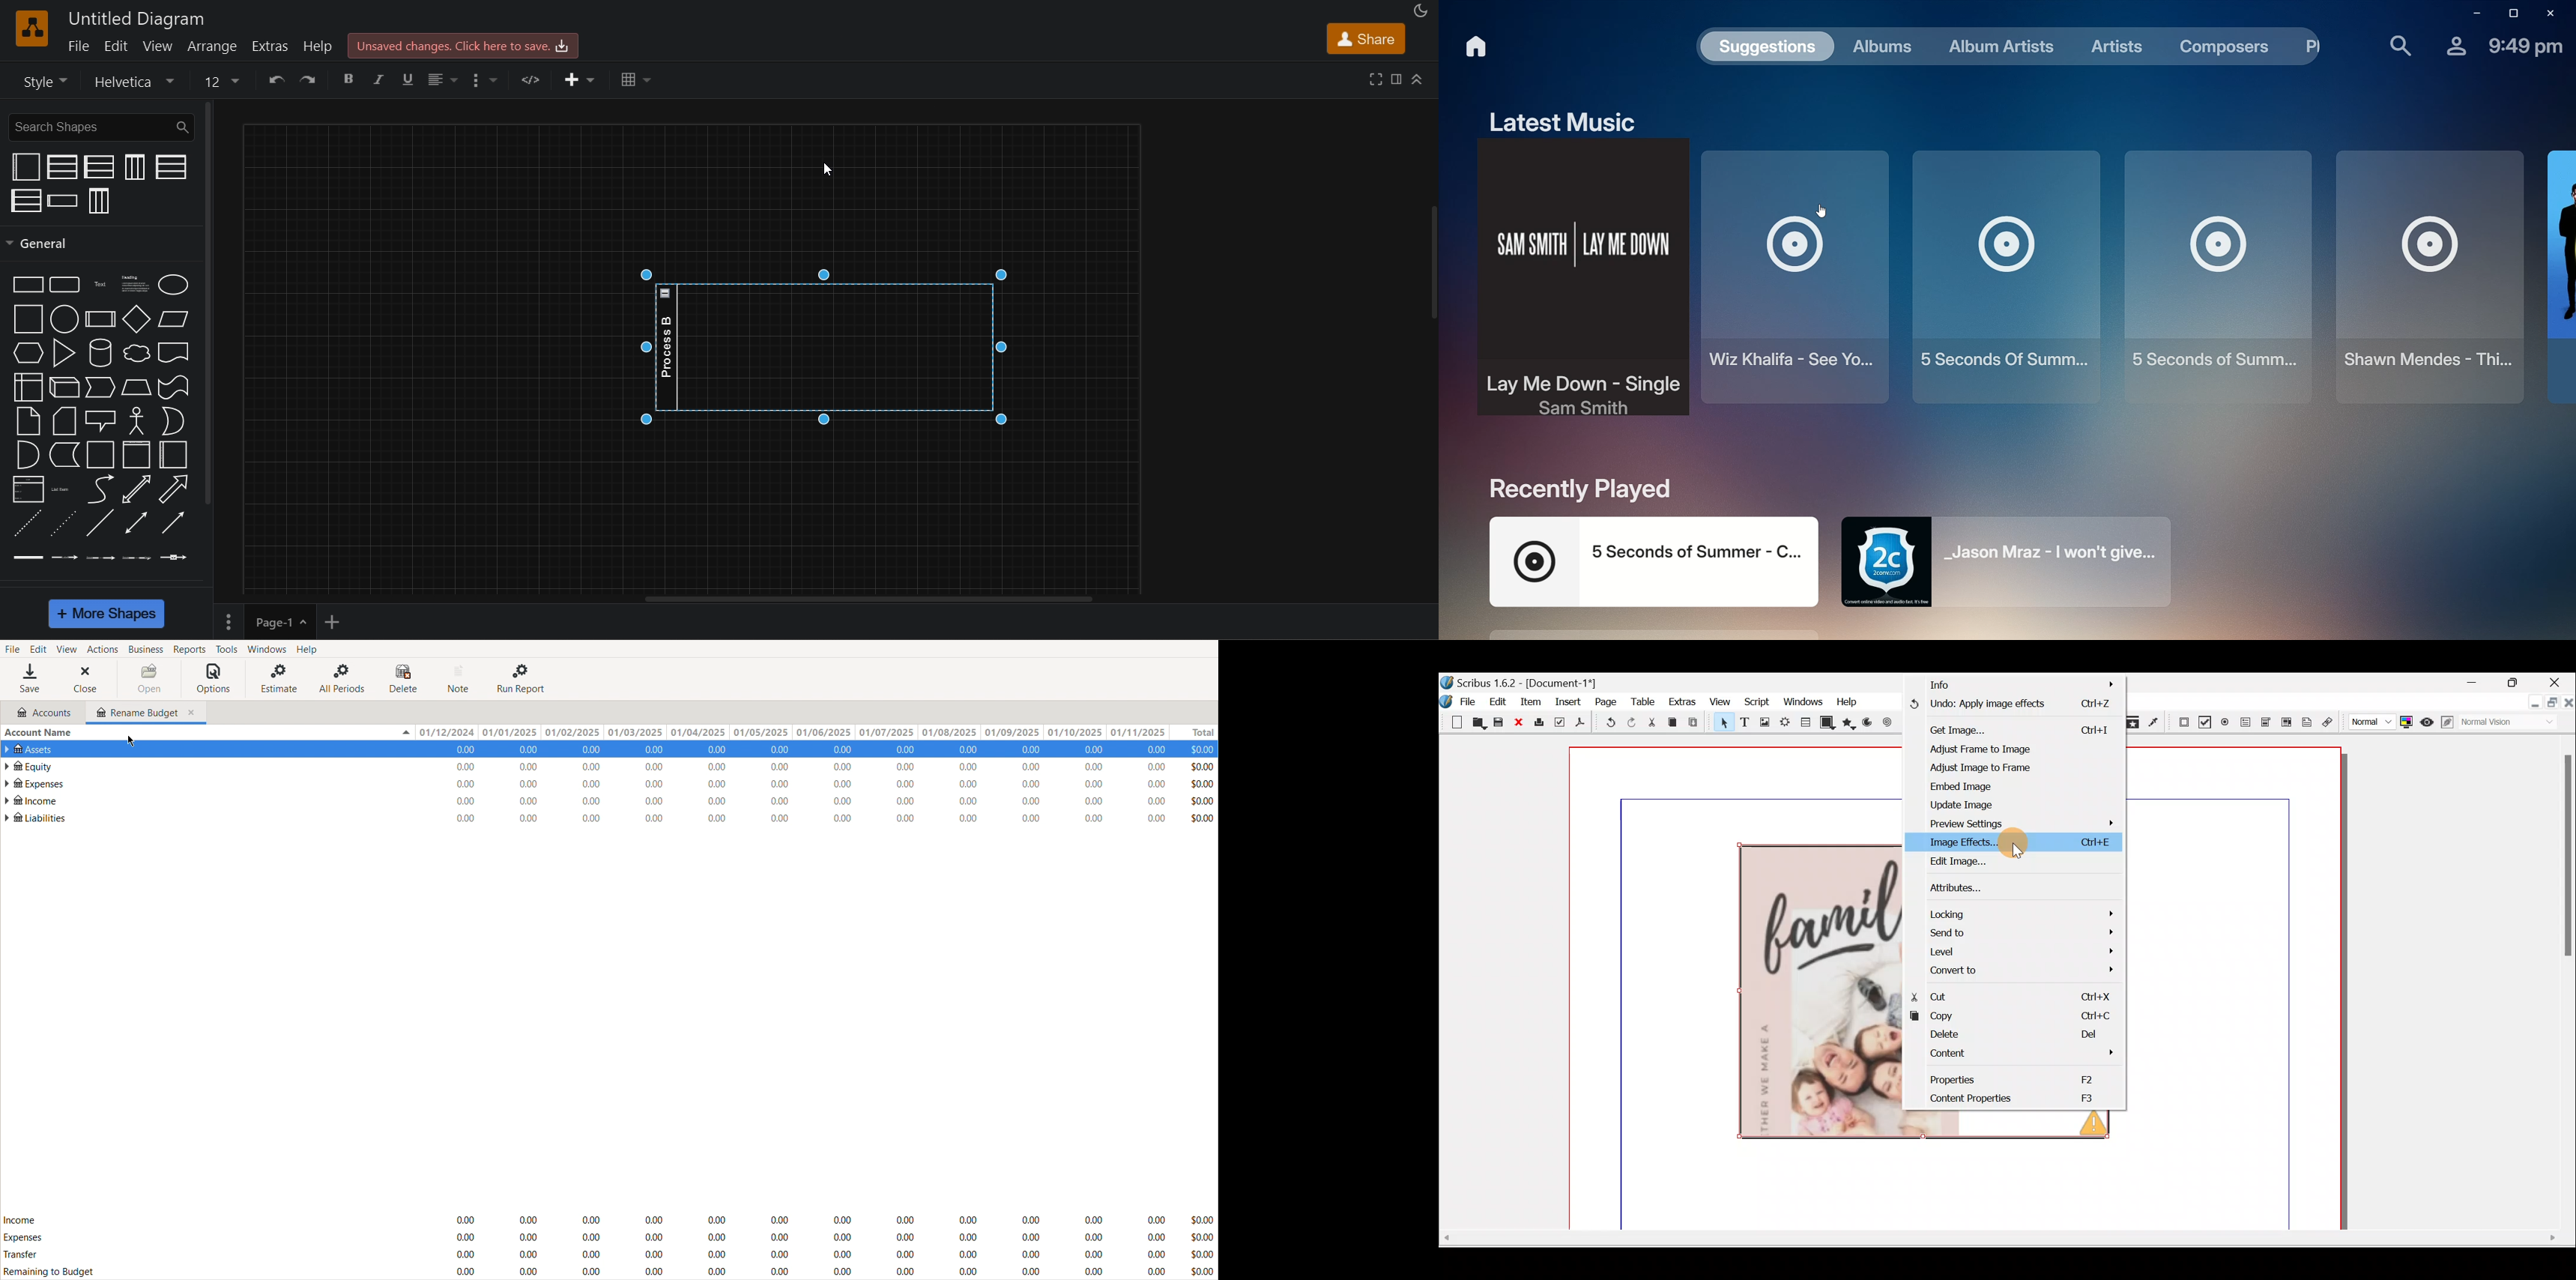  I want to click on arrow, so click(175, 489).